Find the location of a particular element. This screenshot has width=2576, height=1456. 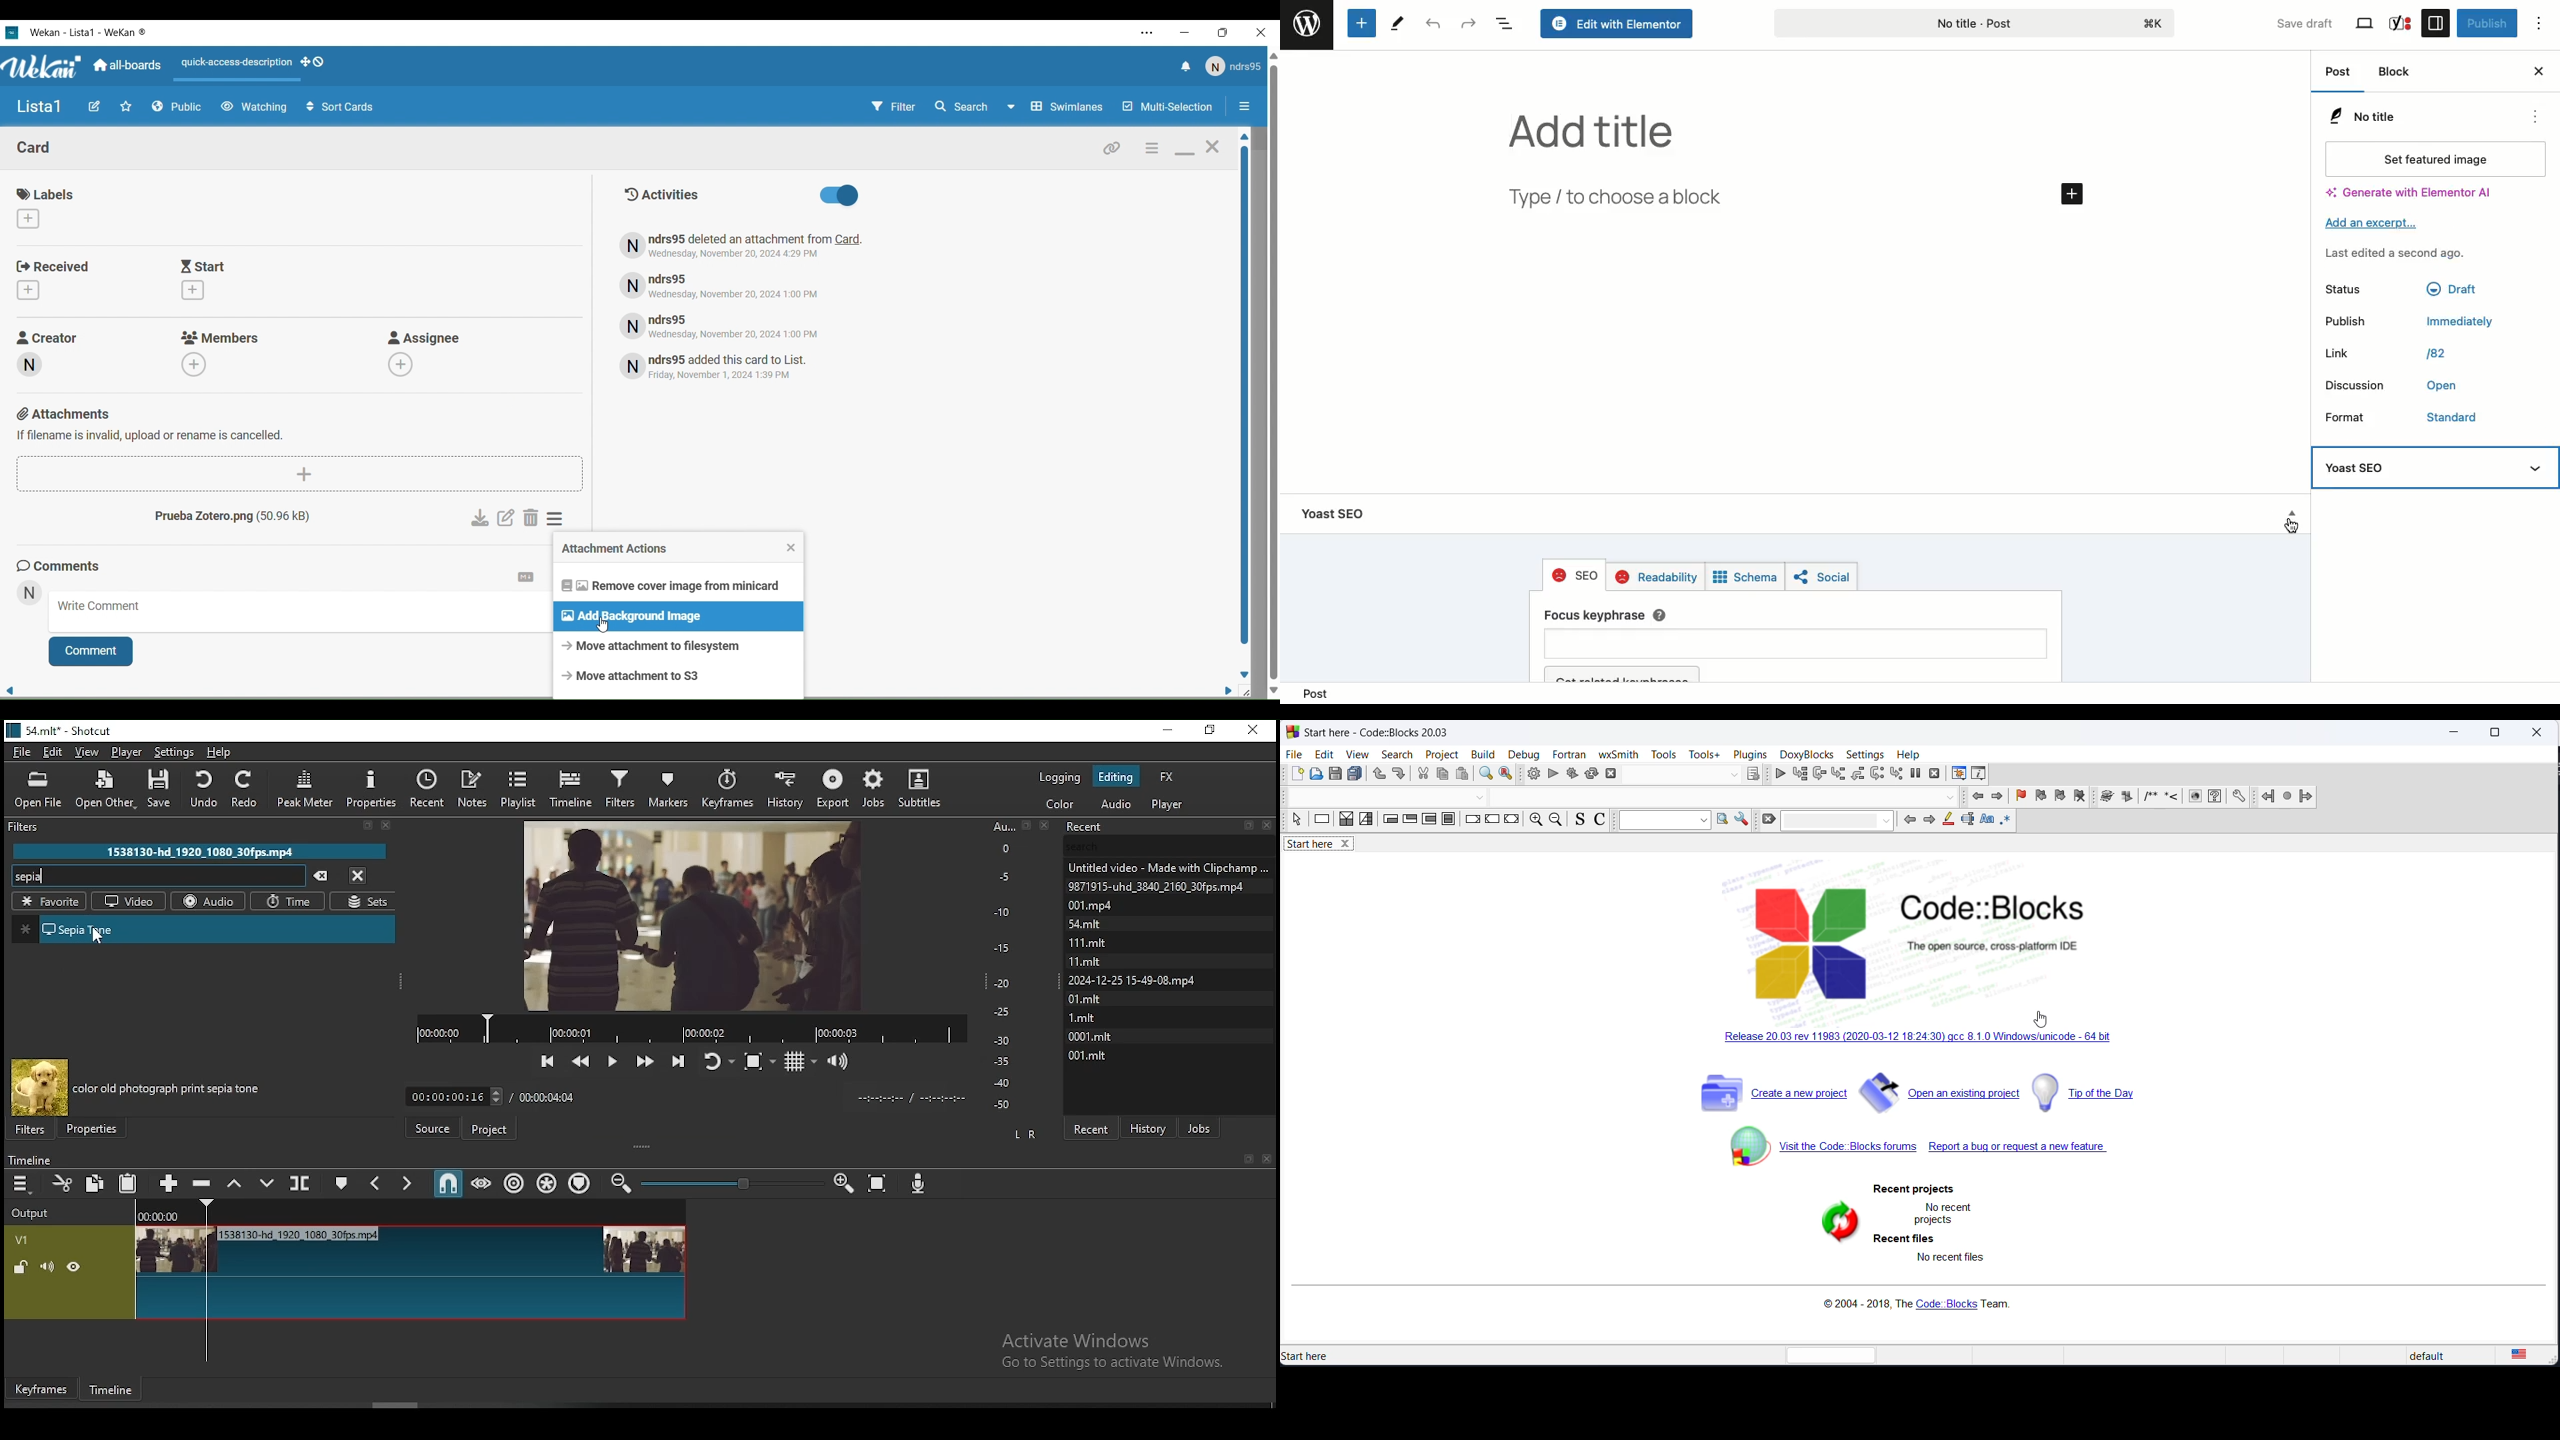

2024-12-25 15-49-08.mp4 is located at coordinates (1131, 980).